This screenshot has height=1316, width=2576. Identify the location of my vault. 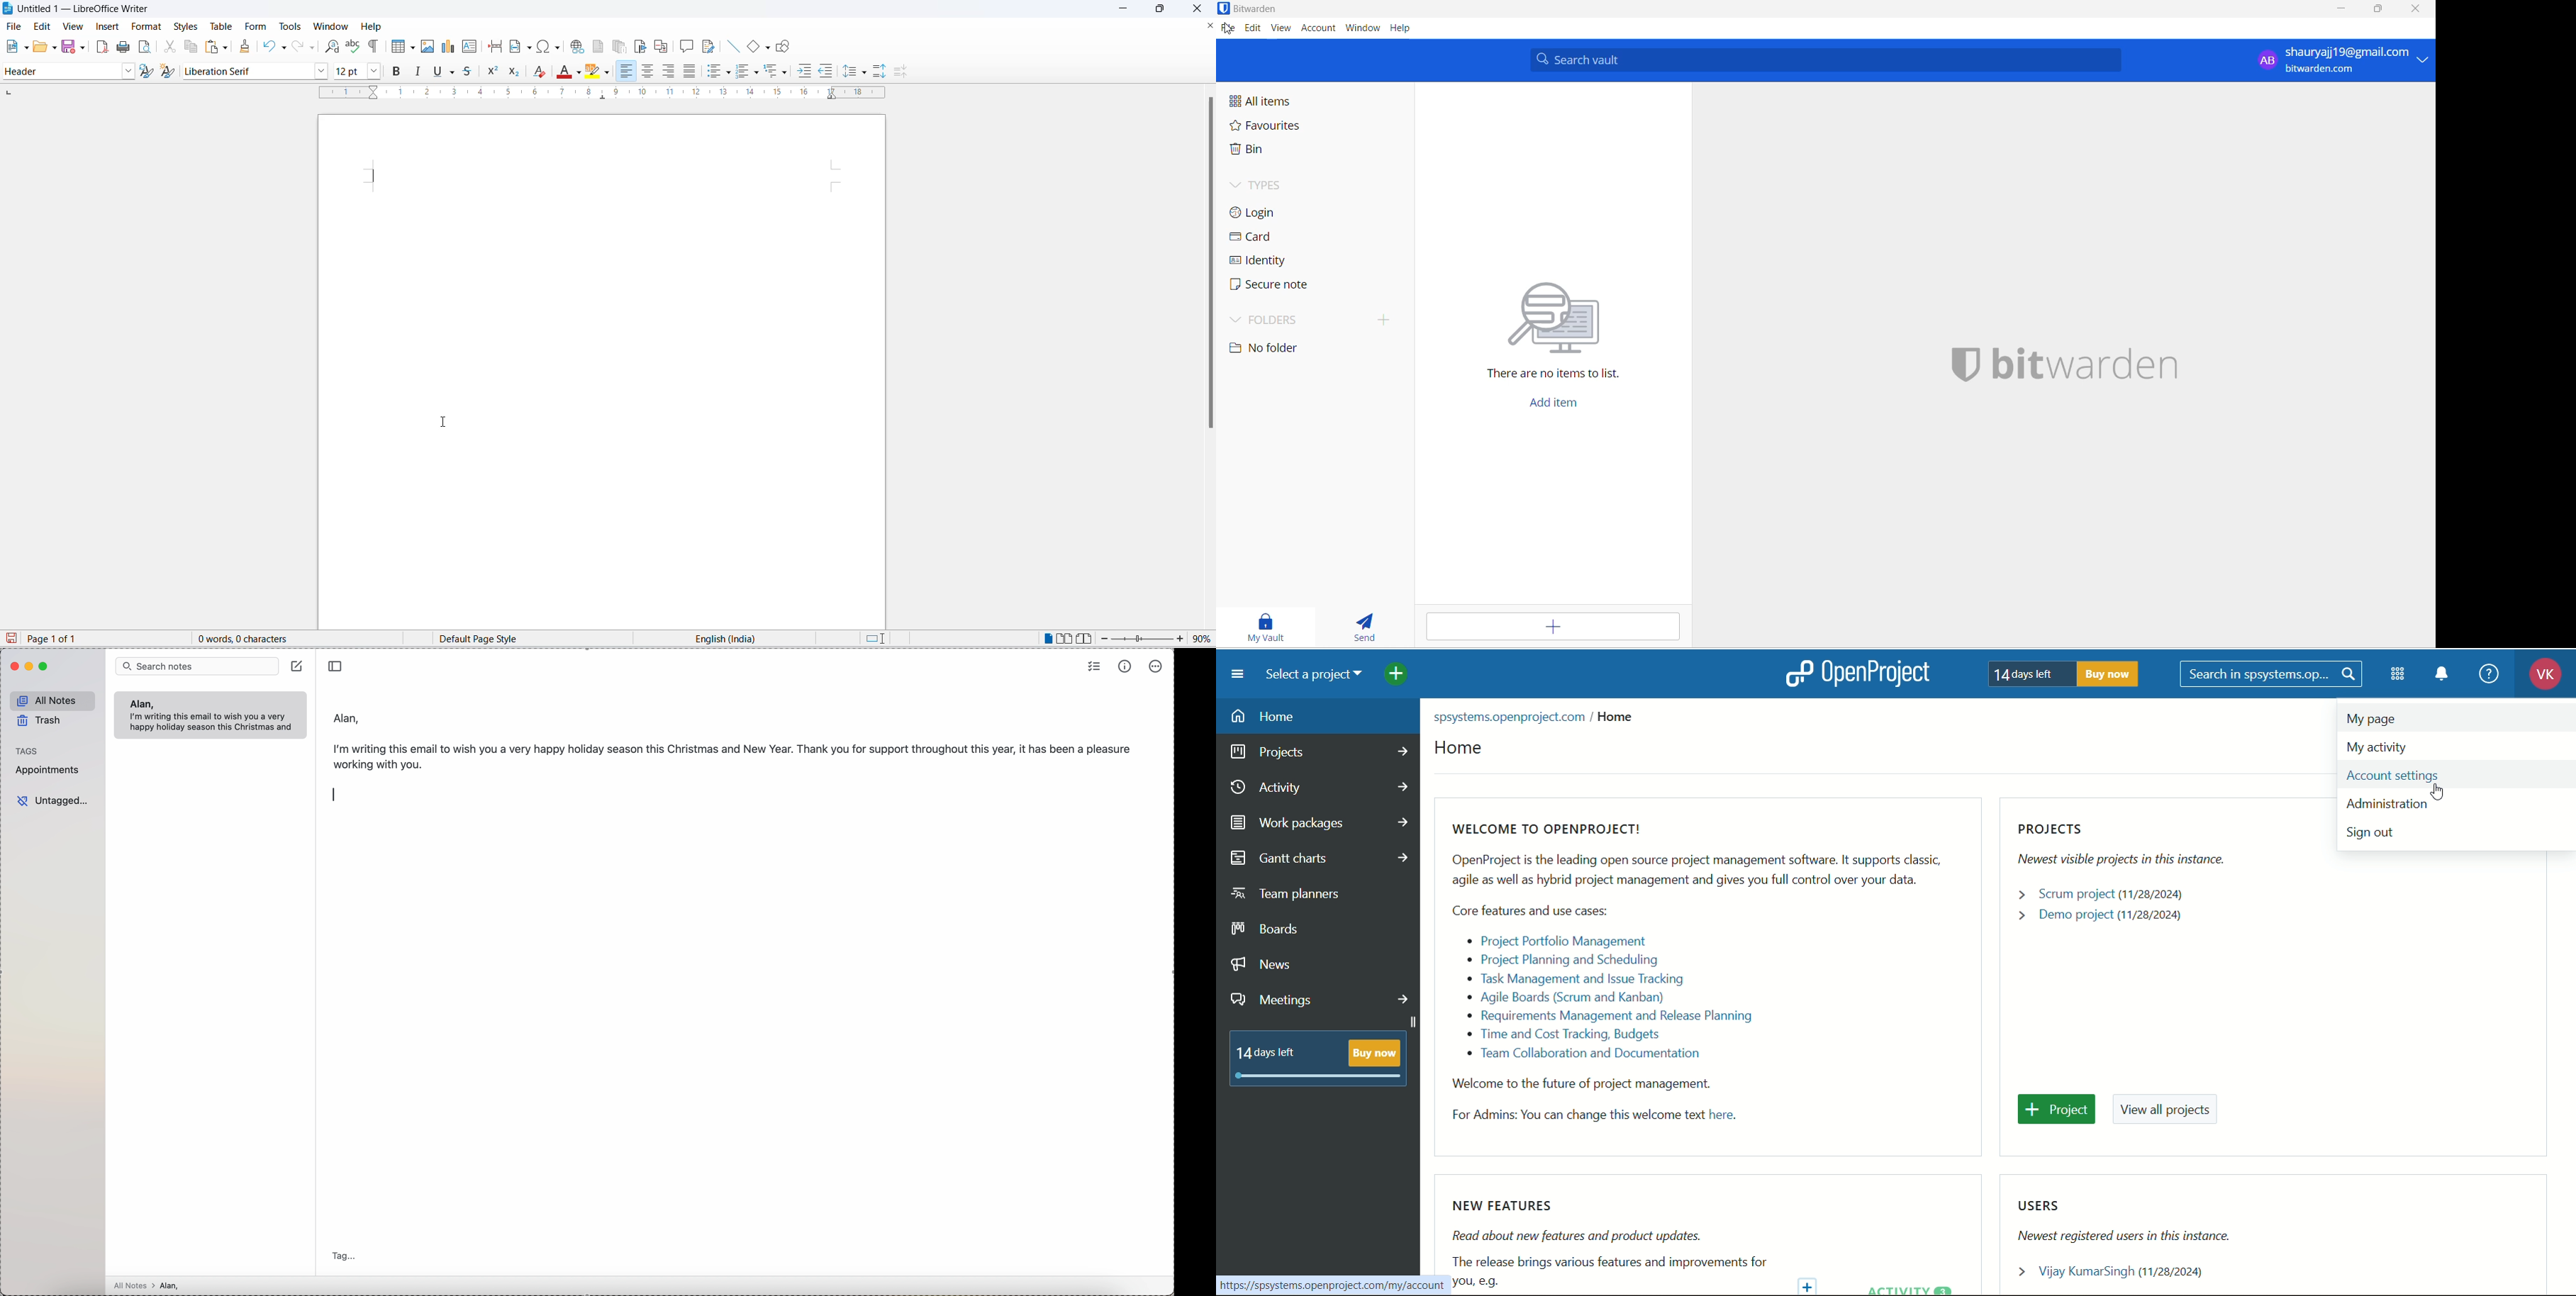
(1269, 626).